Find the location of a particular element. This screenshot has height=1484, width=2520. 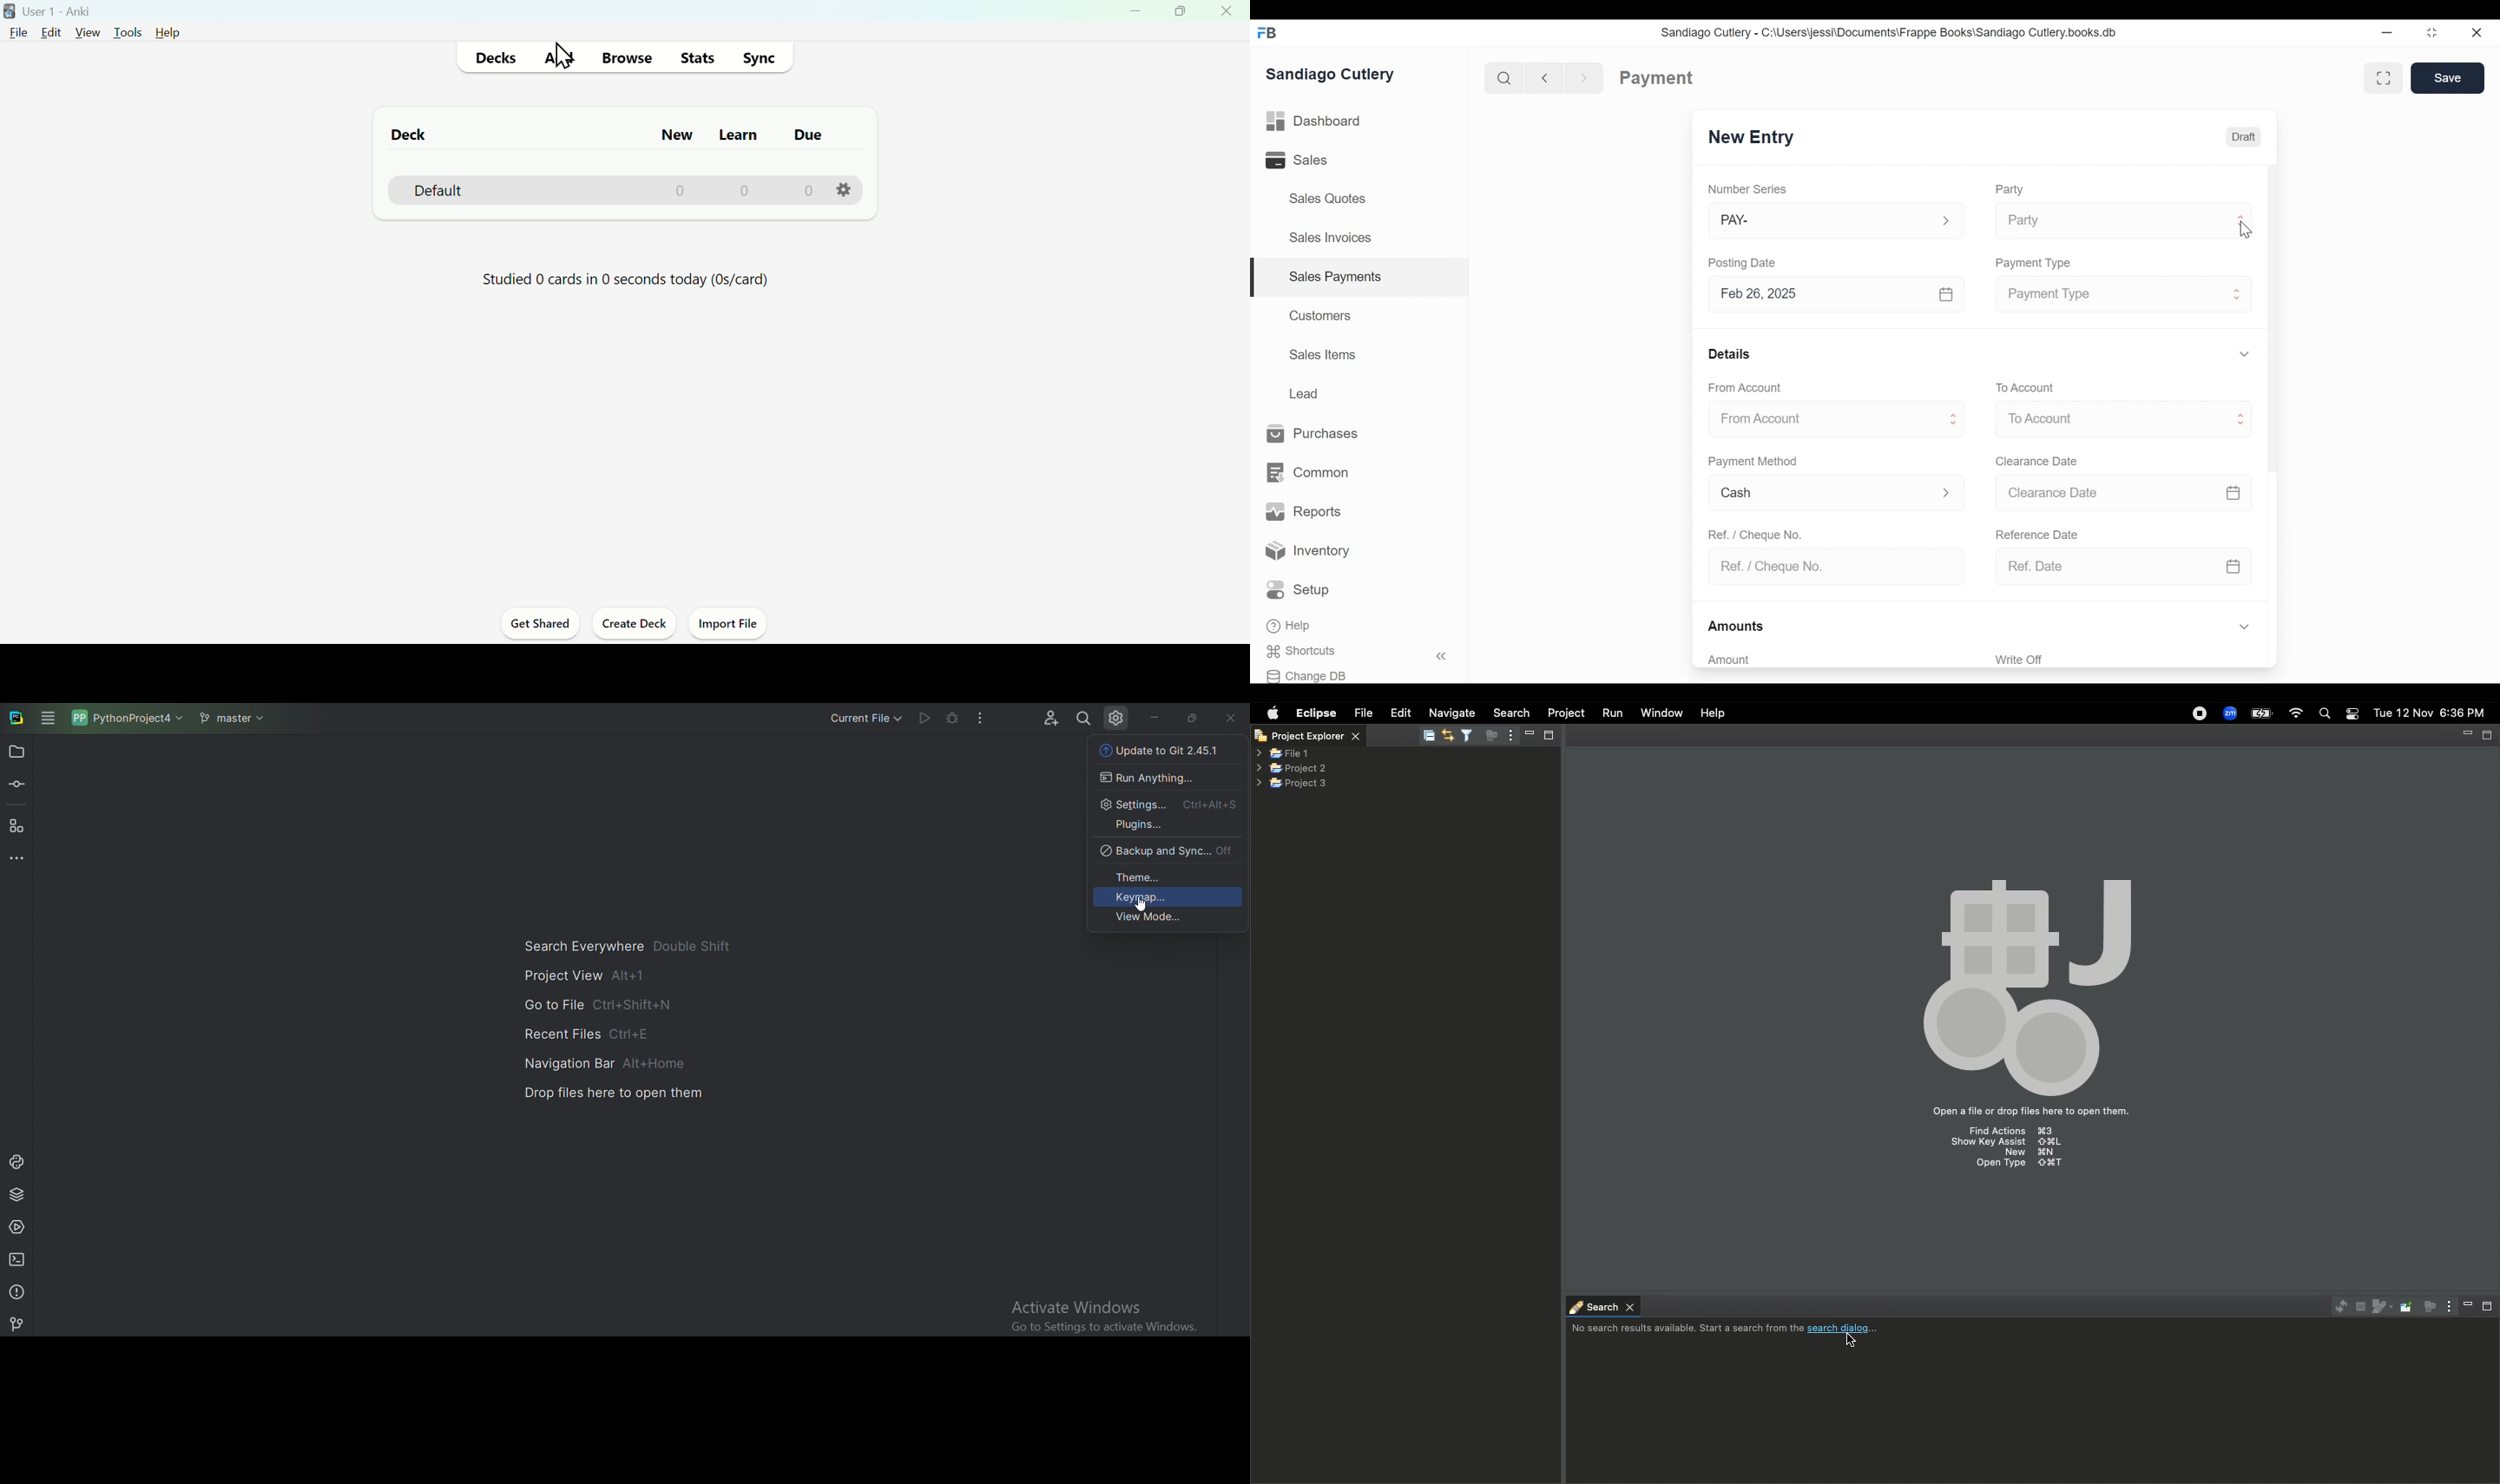

File is located at coordinates (1362, 713).